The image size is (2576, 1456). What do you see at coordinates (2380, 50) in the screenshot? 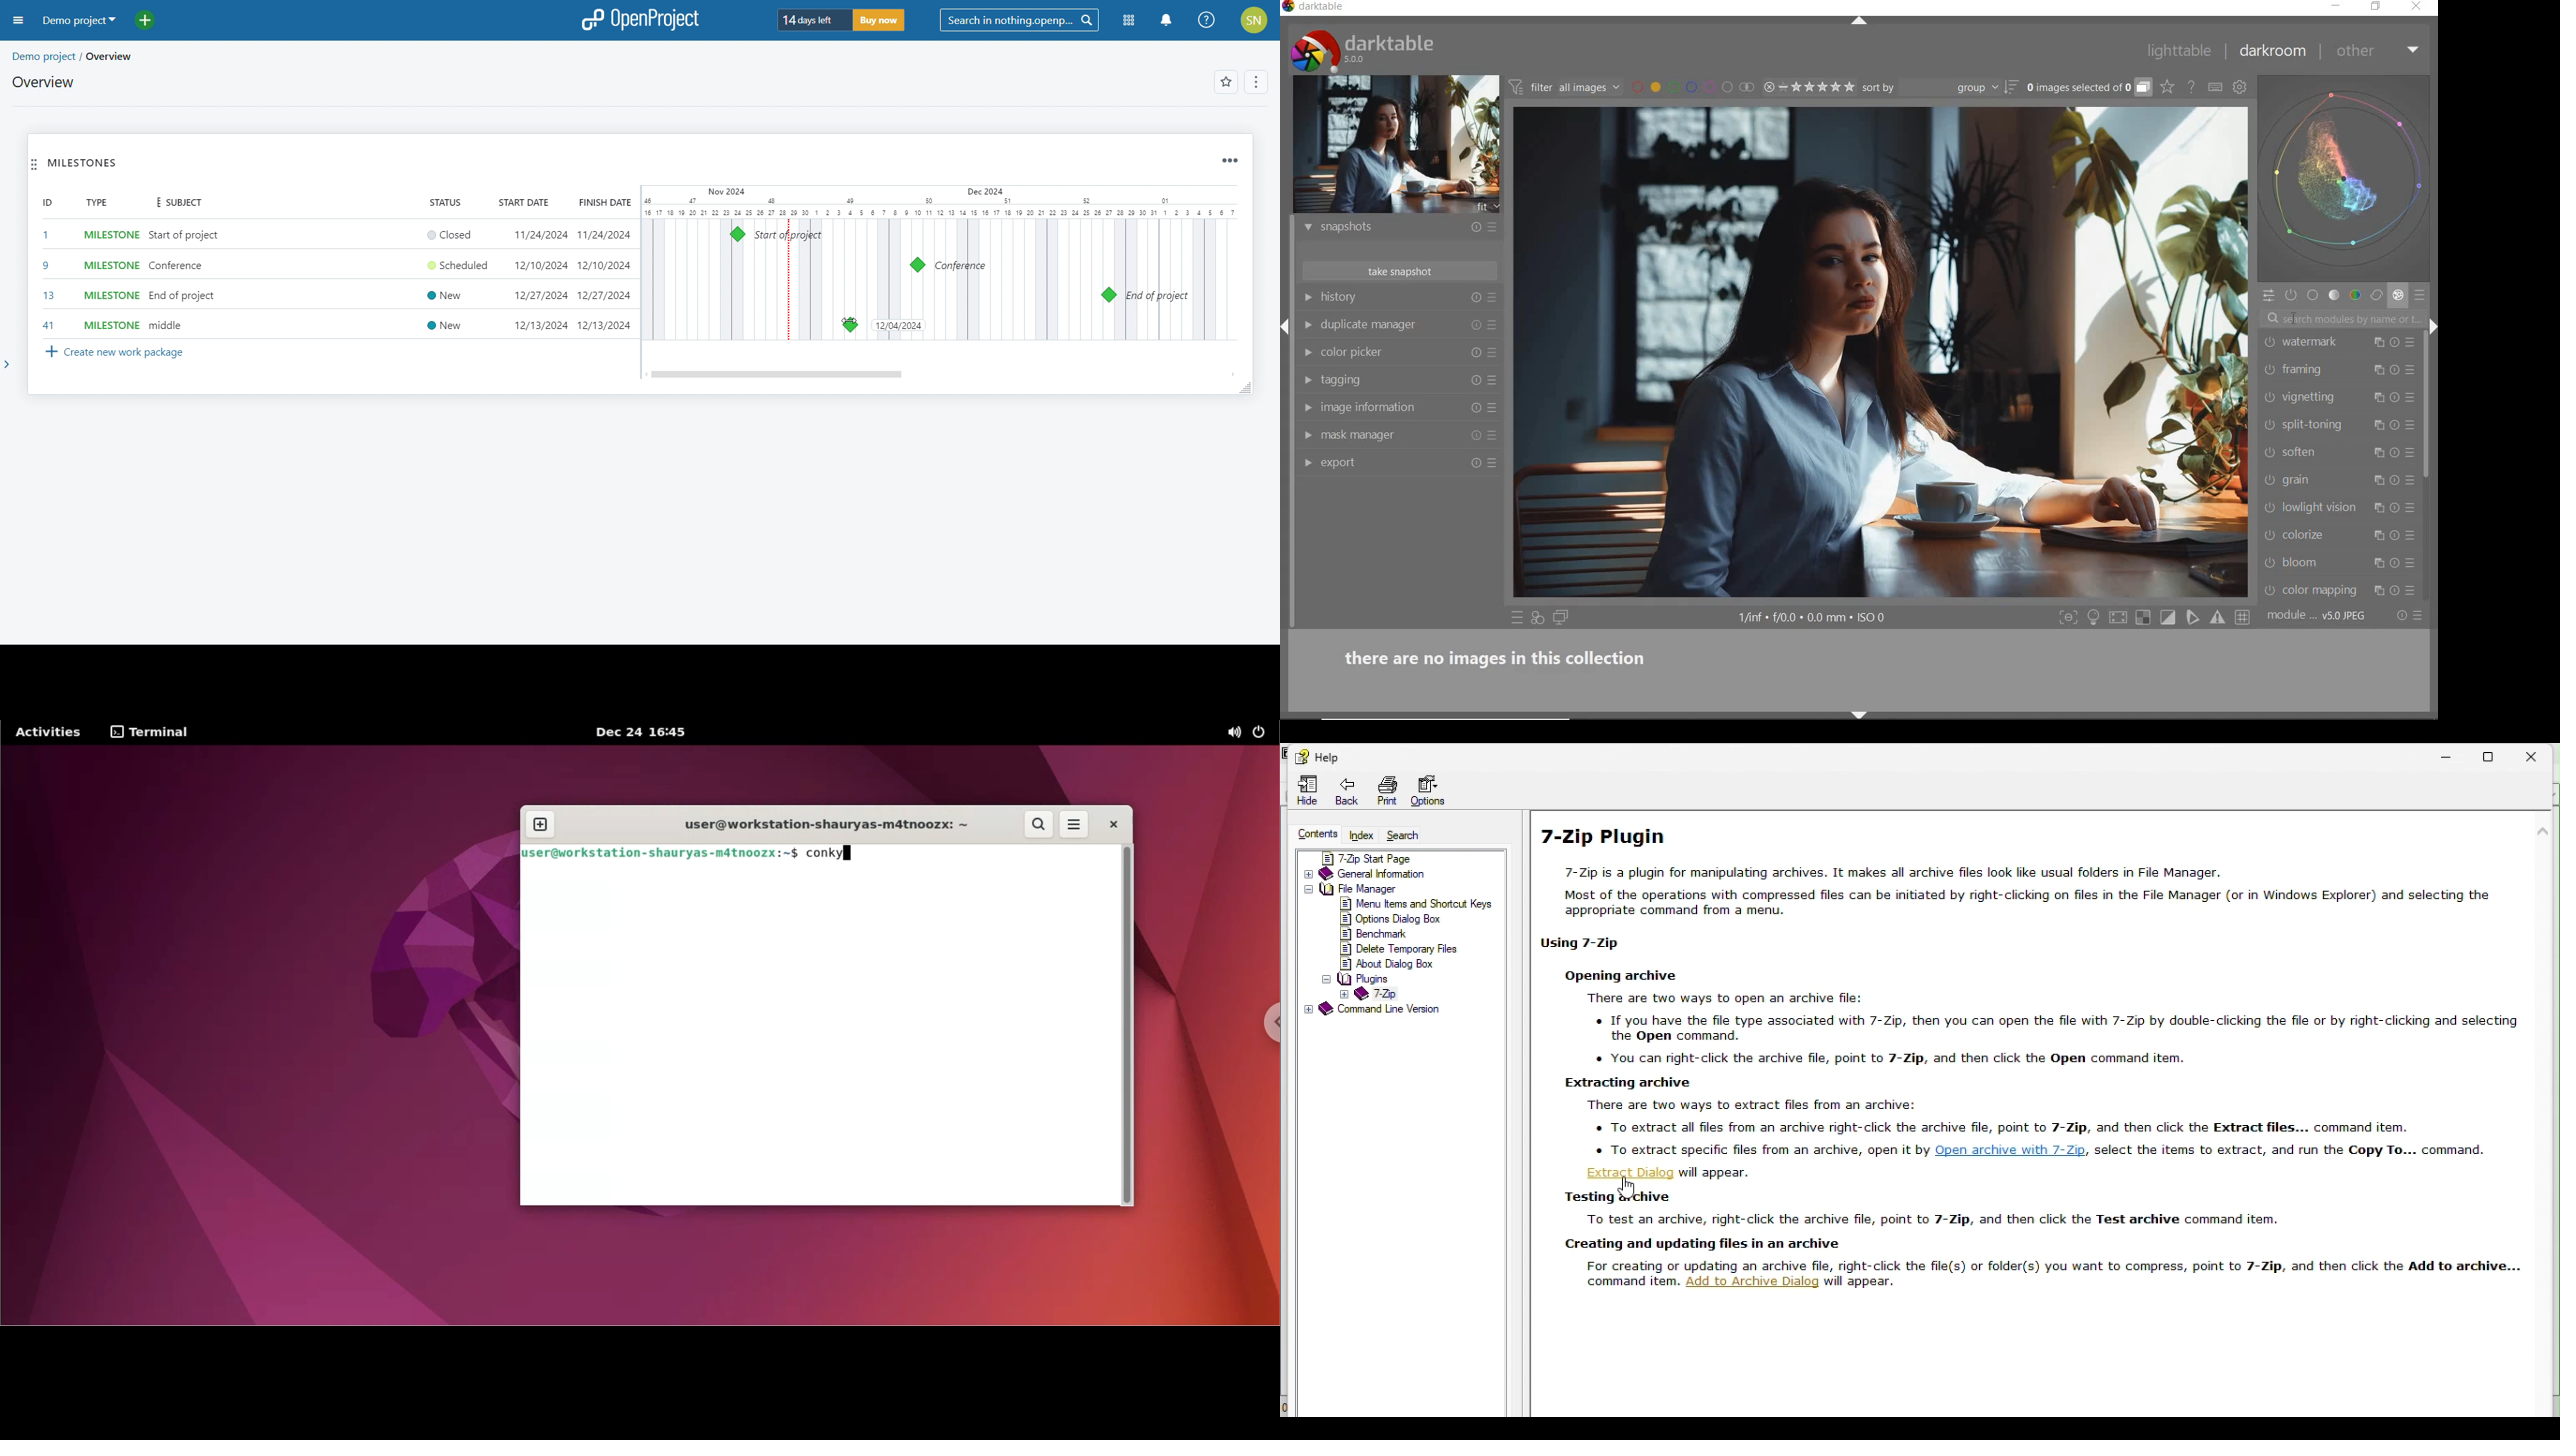
I see `other` at bounding box center [2380, 50].